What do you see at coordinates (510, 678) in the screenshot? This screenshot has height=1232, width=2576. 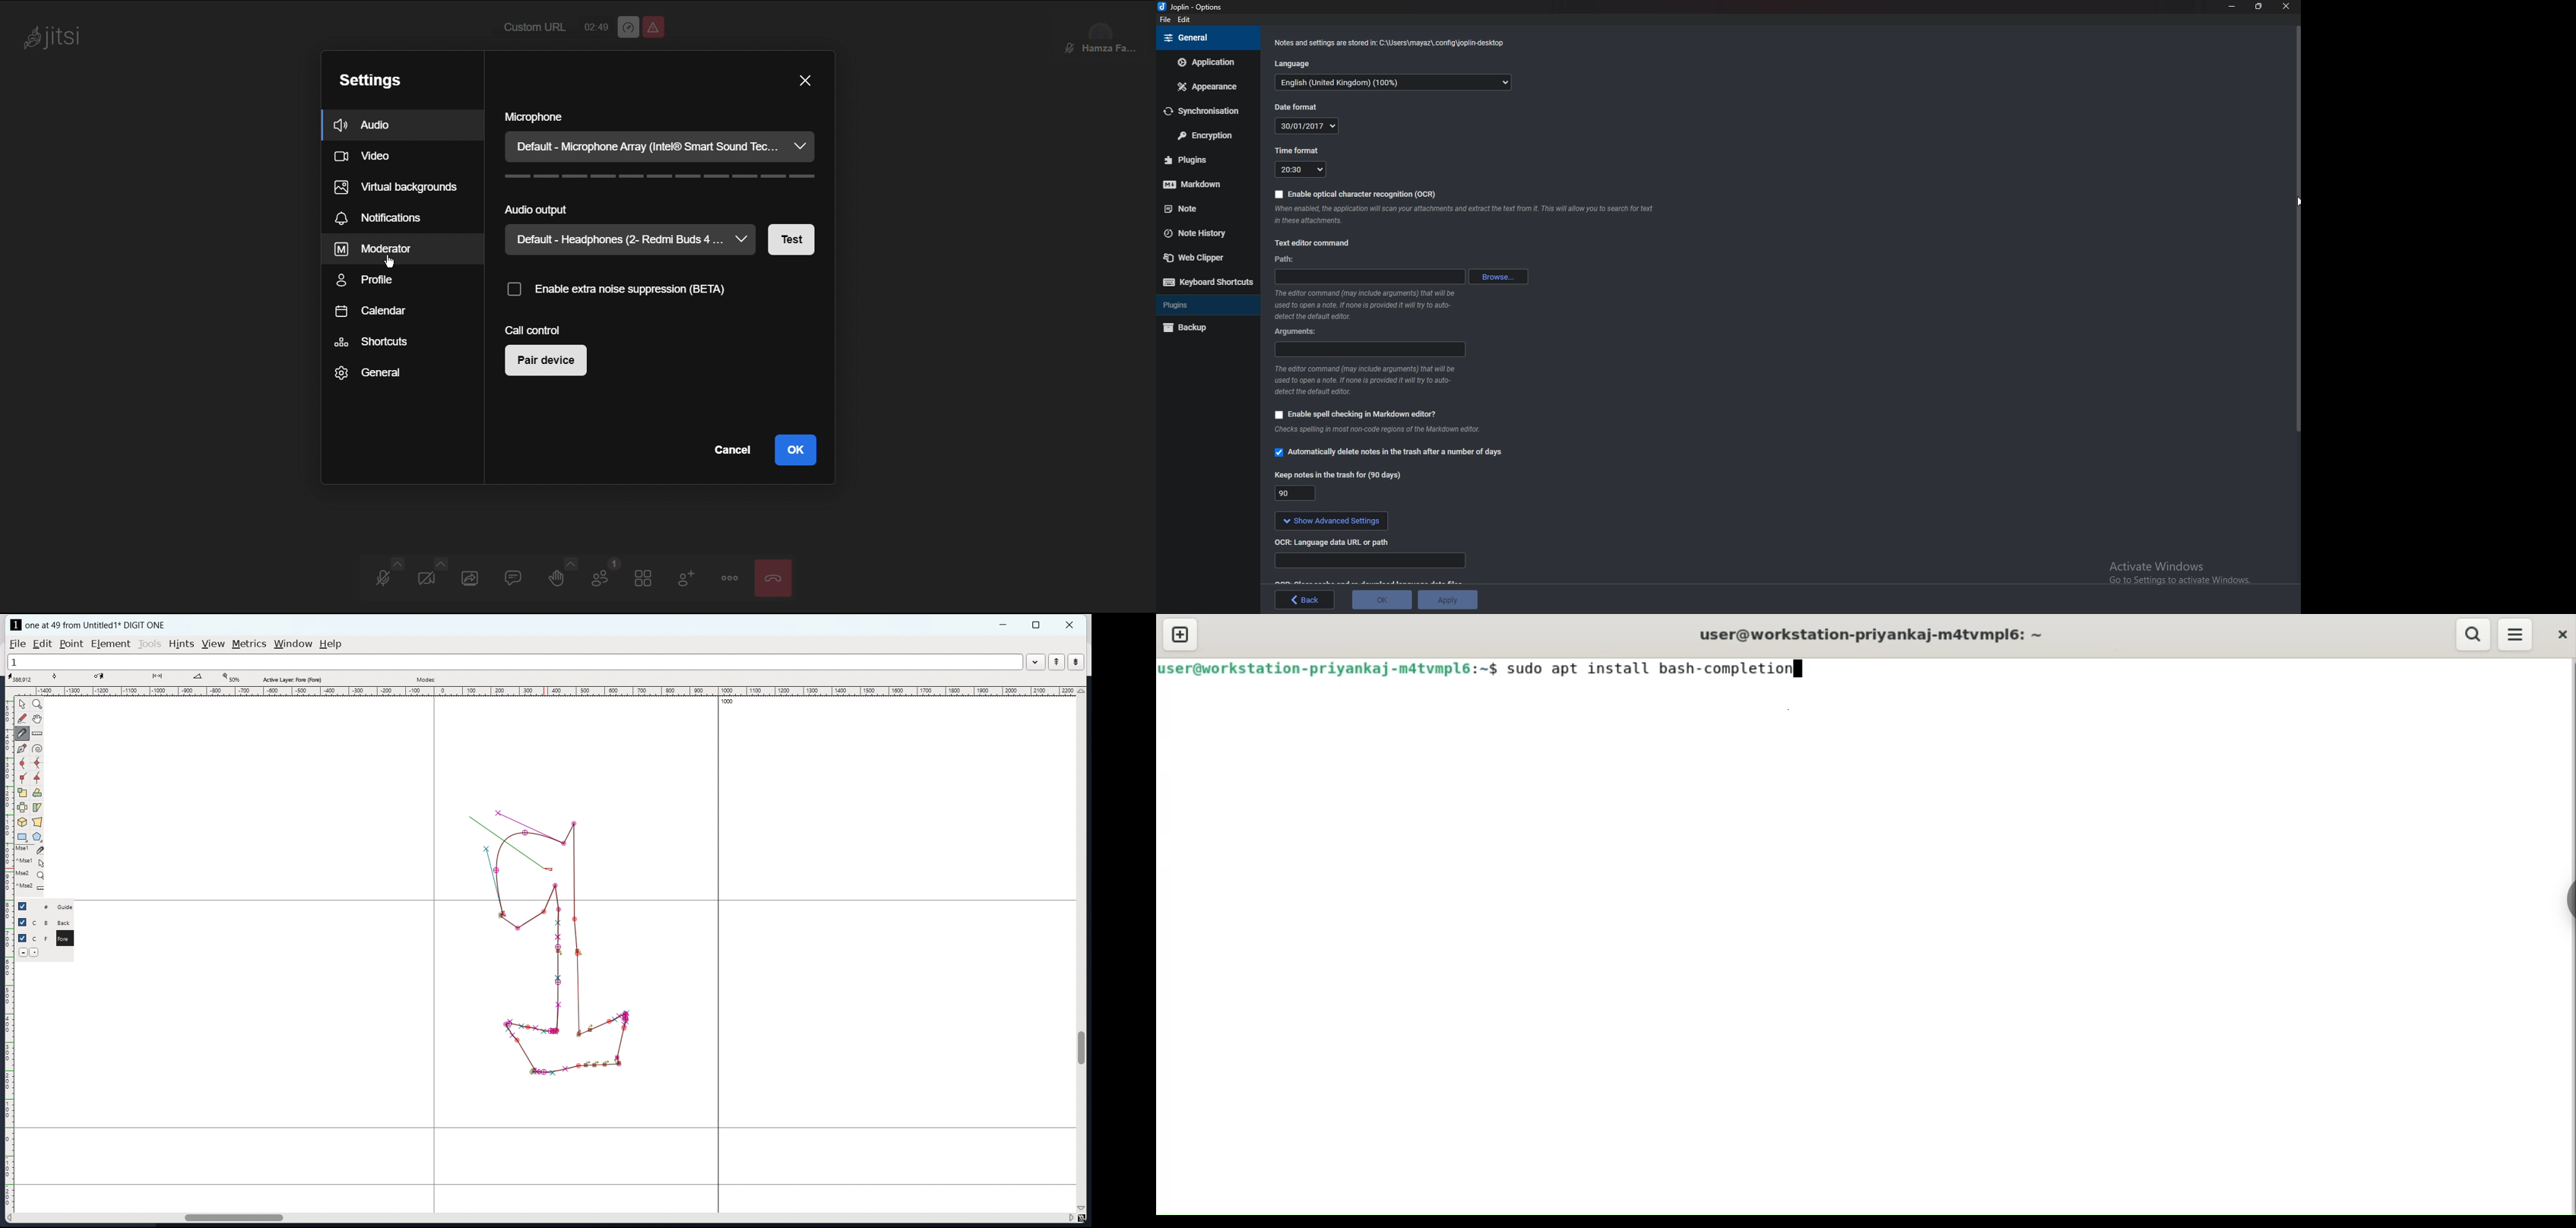 I see `active layer: Fore (Fore)` at bounding box center [510, 678].